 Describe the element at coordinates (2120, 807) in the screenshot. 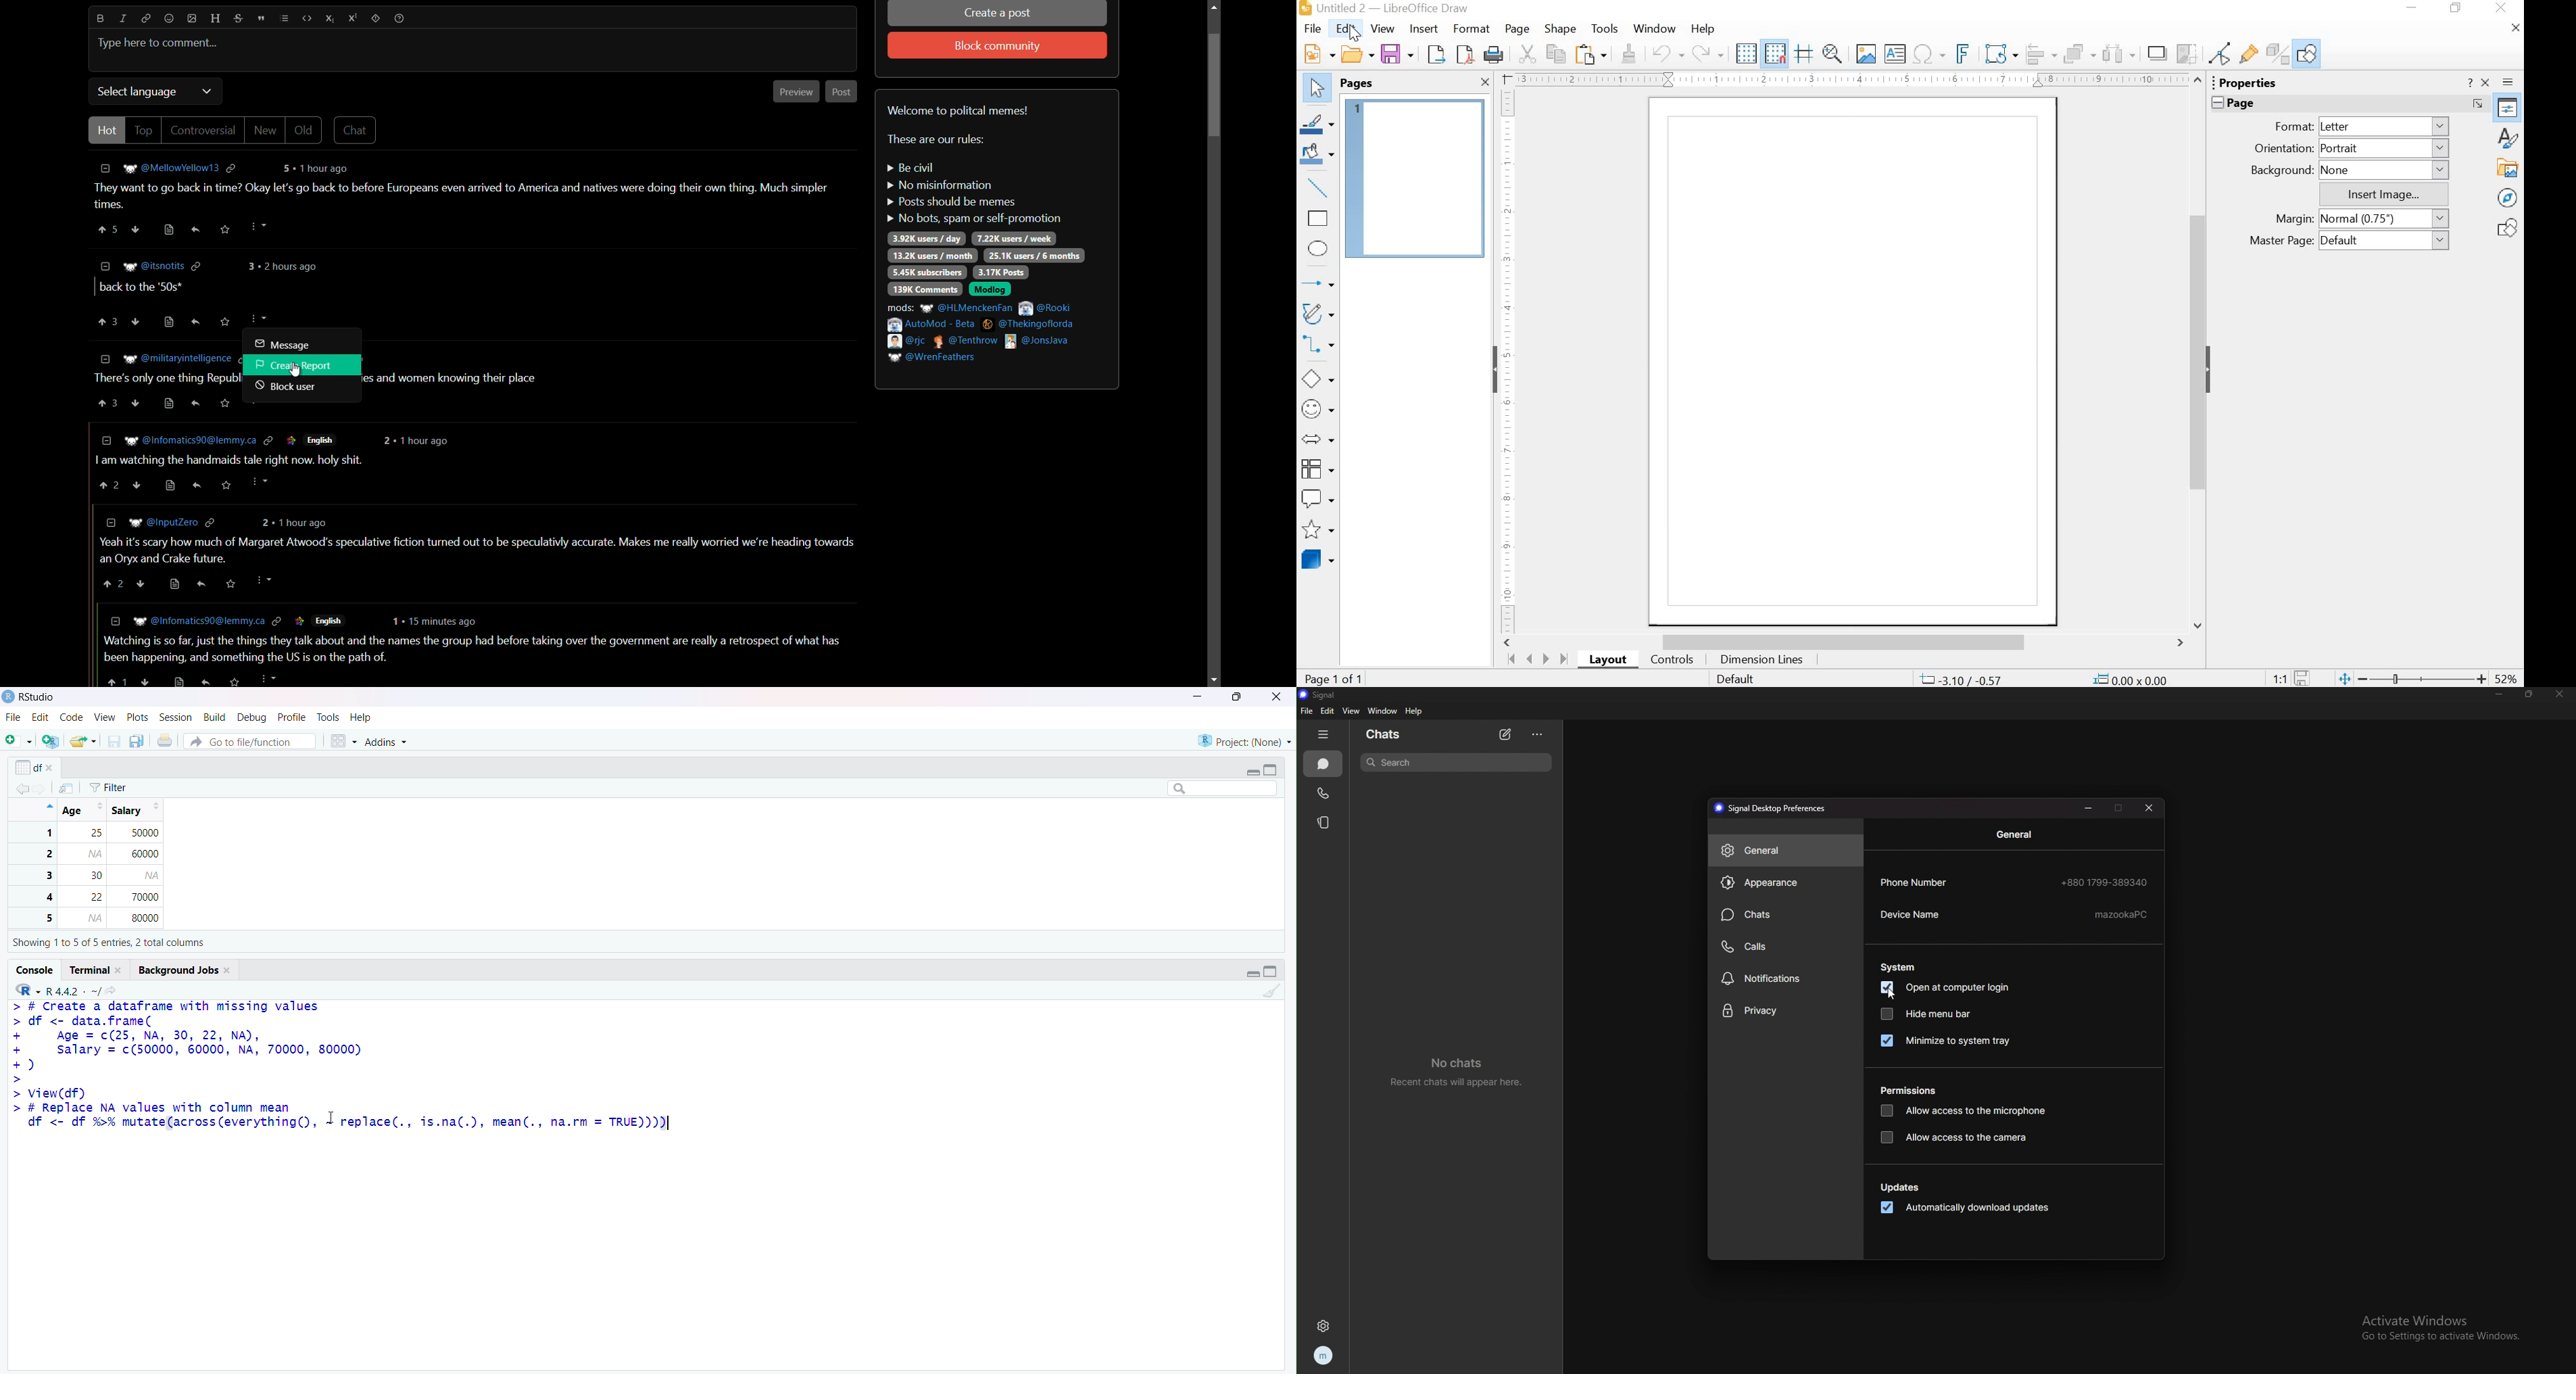

I see `maximize` at that location.